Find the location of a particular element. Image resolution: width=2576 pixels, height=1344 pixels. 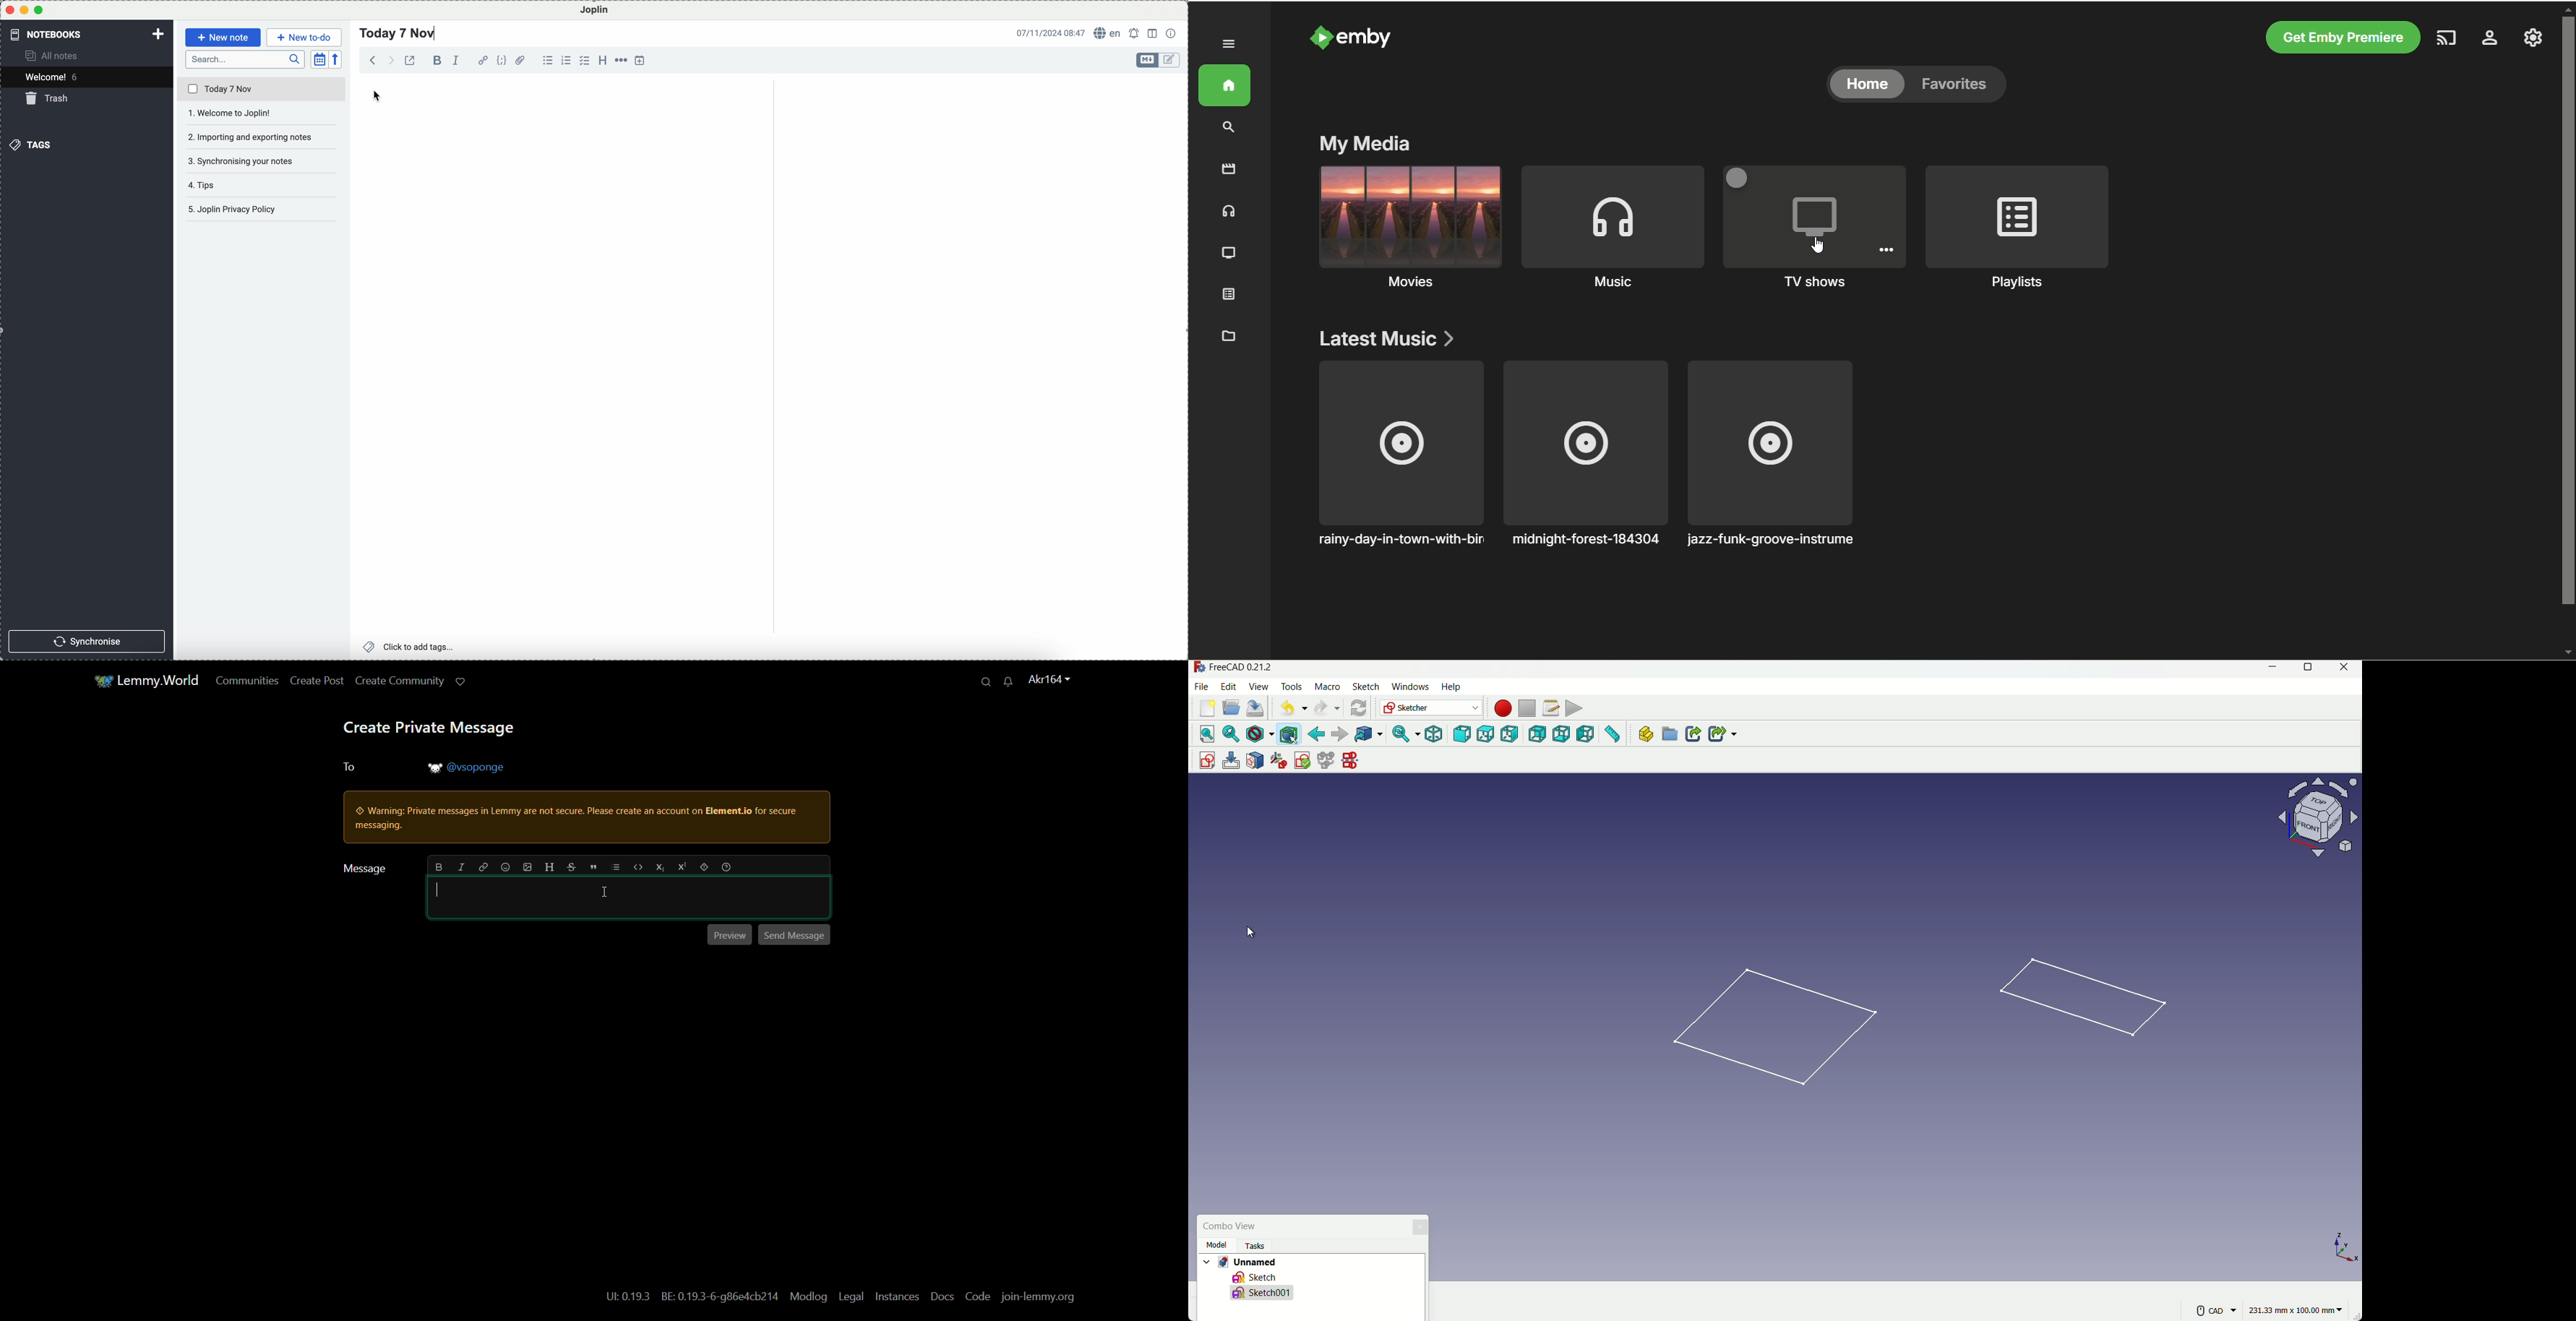

model tab is located at coordinates (1218, 1245).